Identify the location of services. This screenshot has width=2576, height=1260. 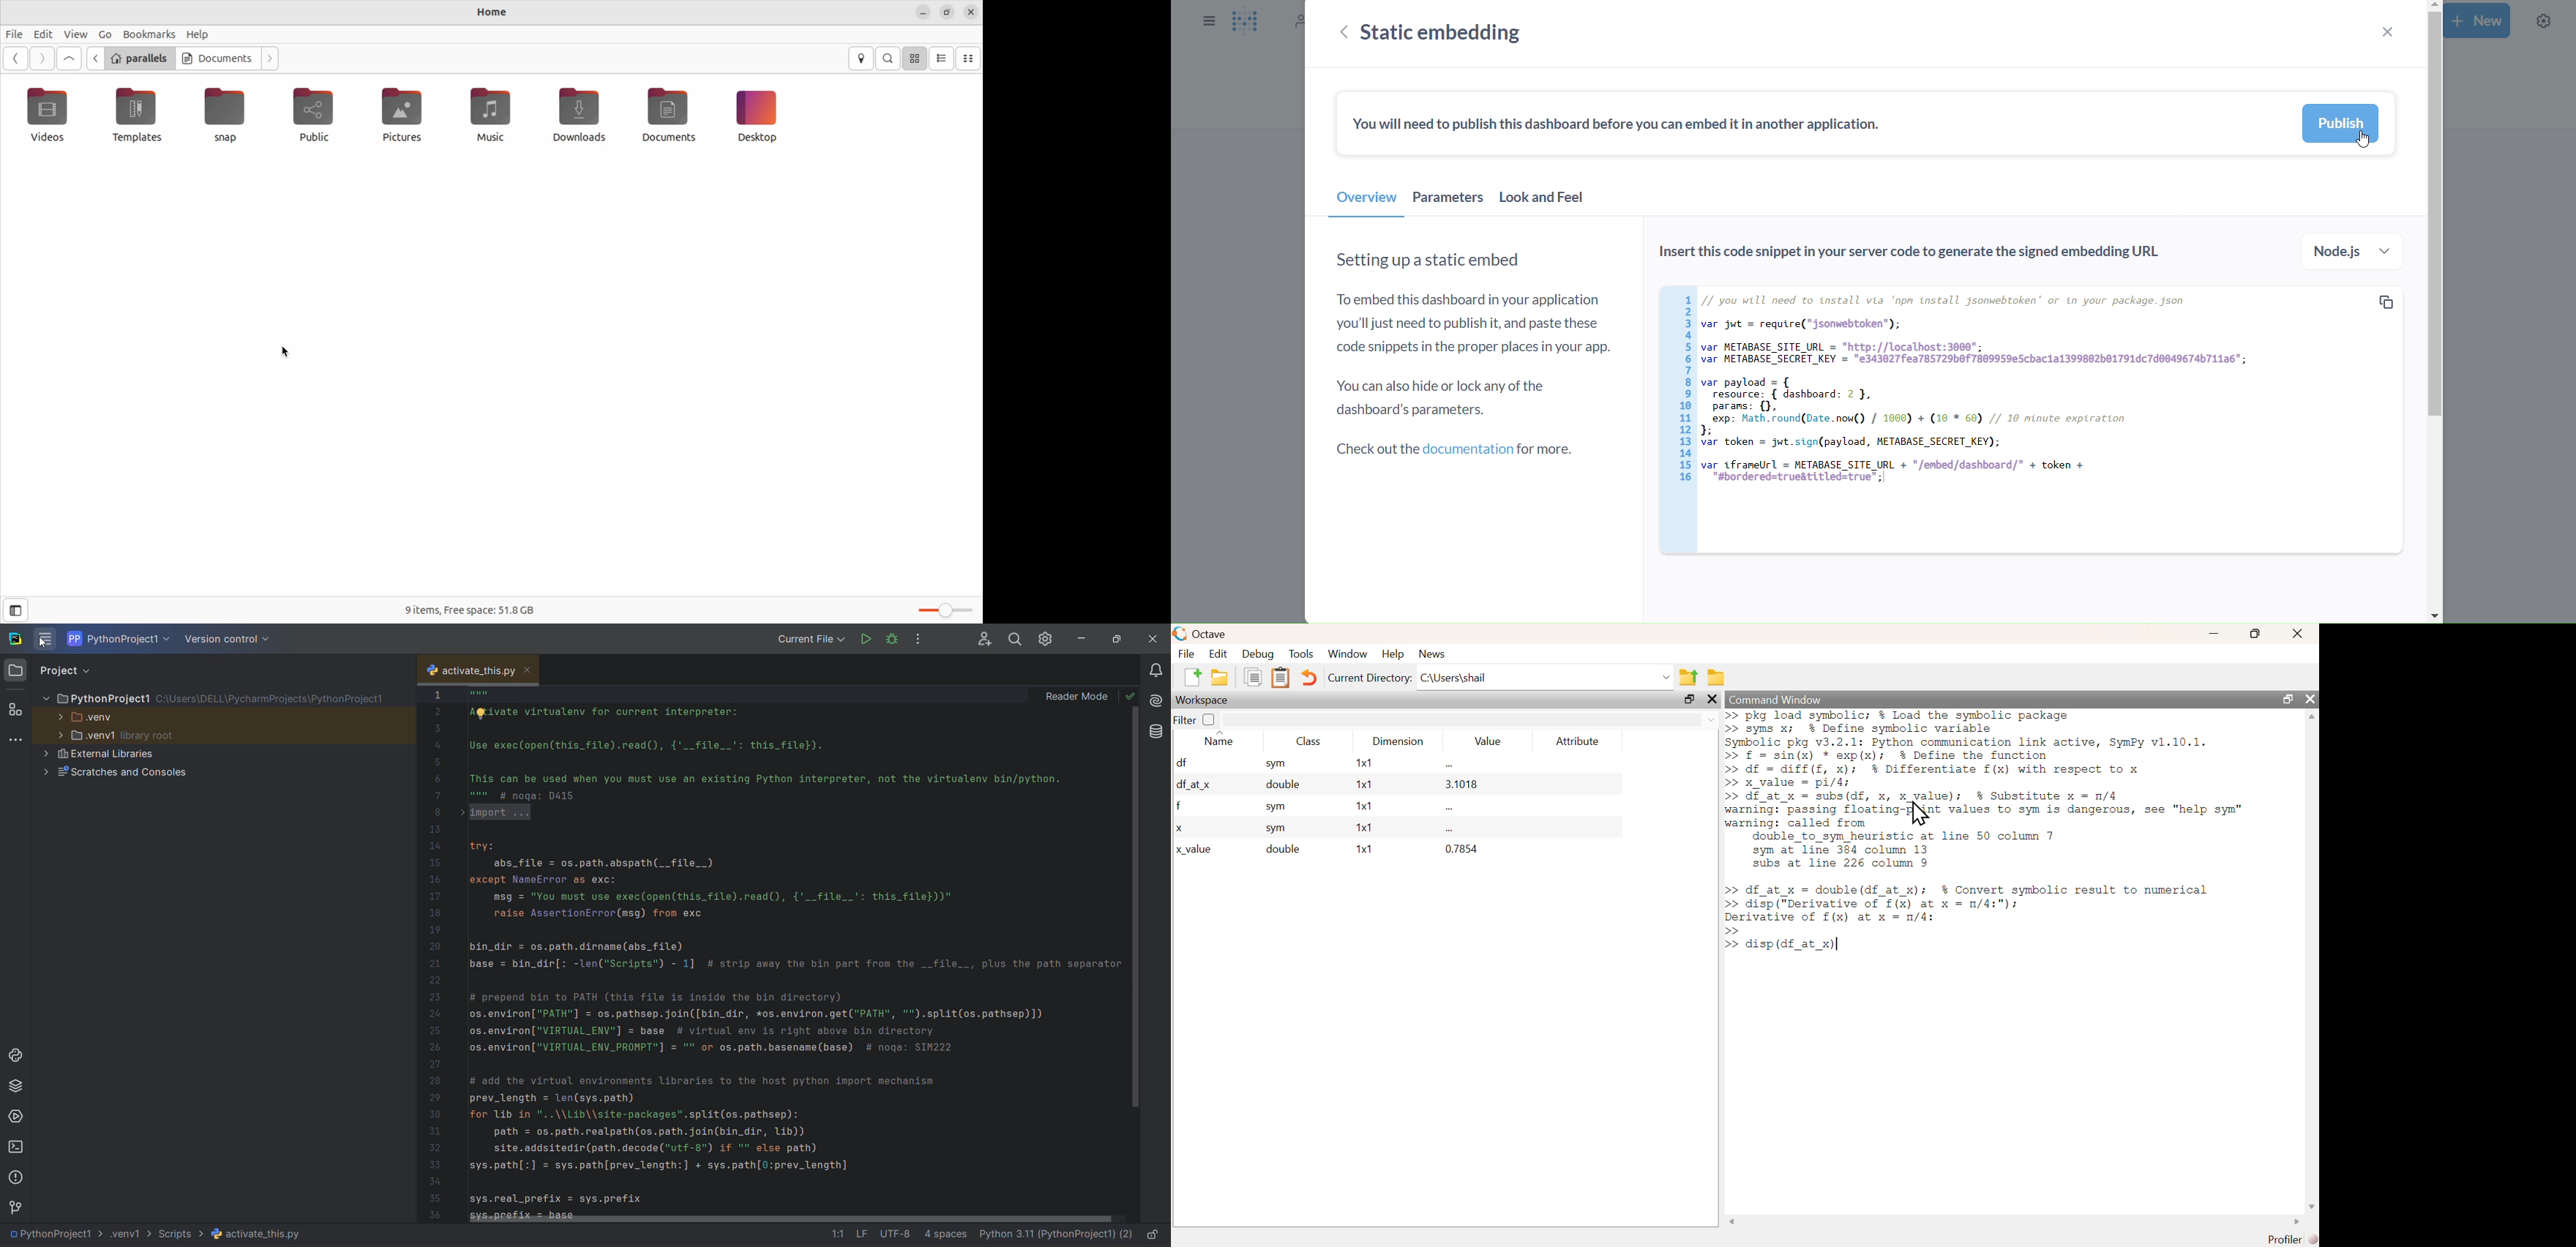
(18, 1116).